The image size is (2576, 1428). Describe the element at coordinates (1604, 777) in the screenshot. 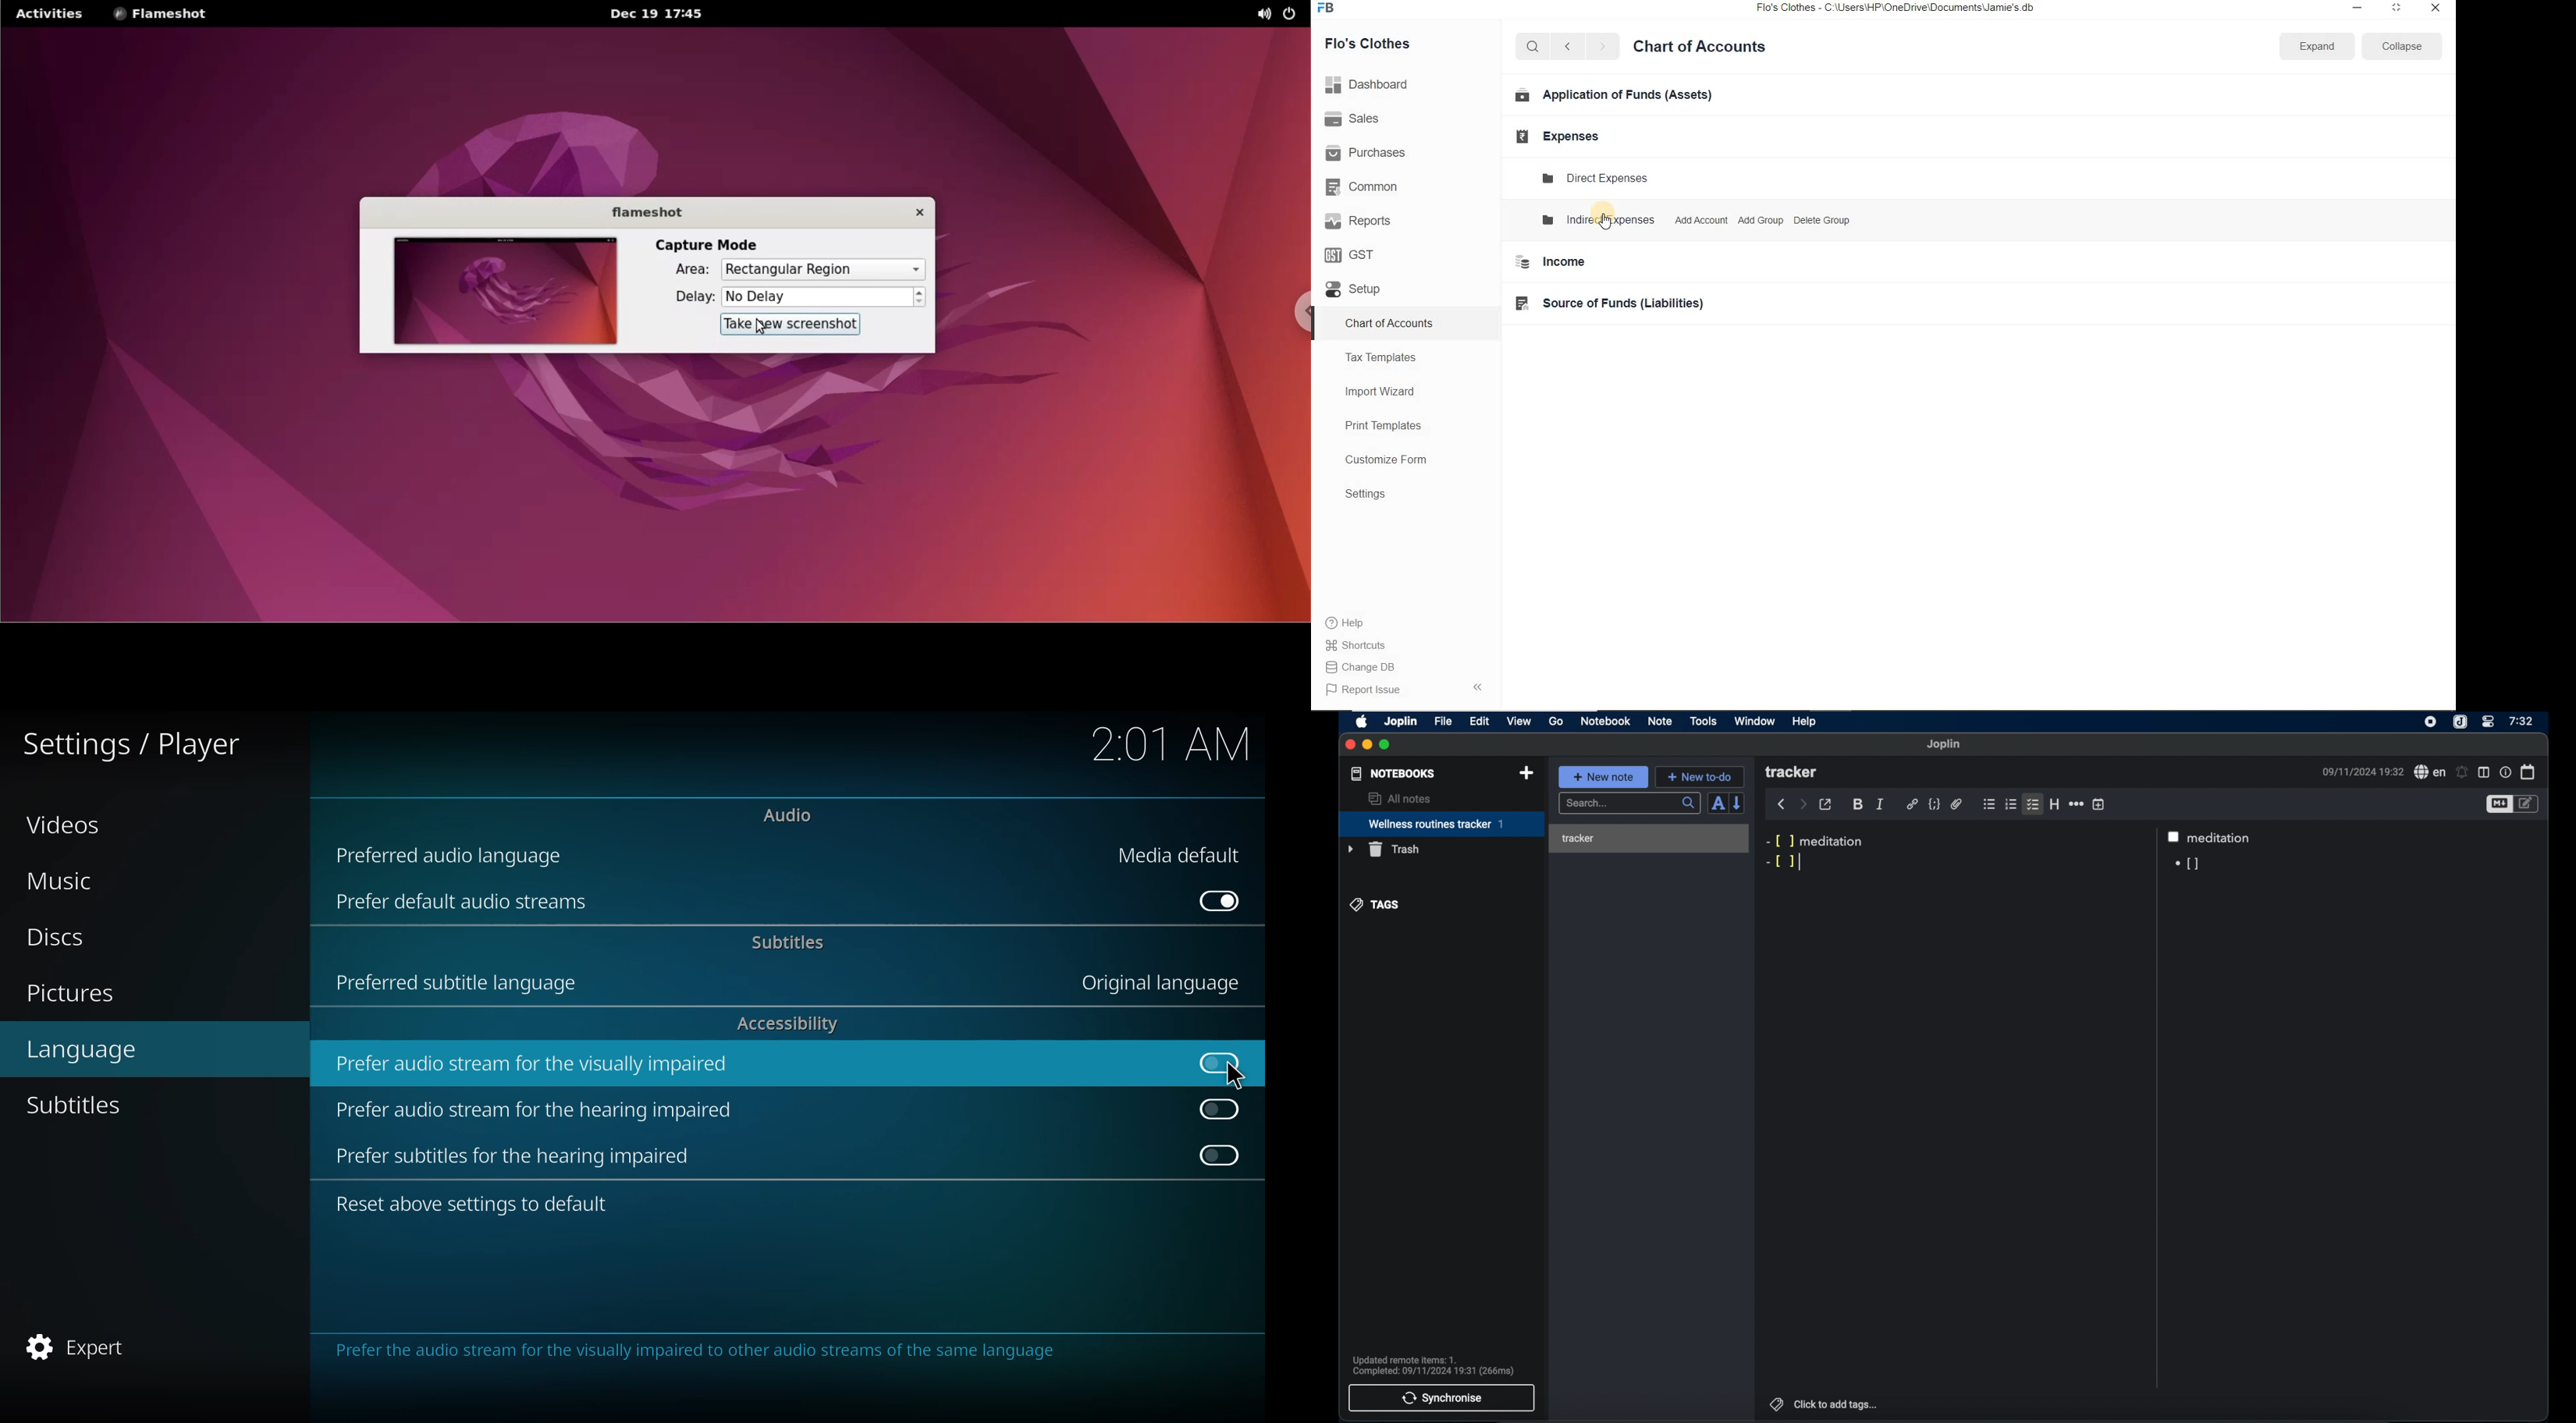

I see `+ new note` at that location.